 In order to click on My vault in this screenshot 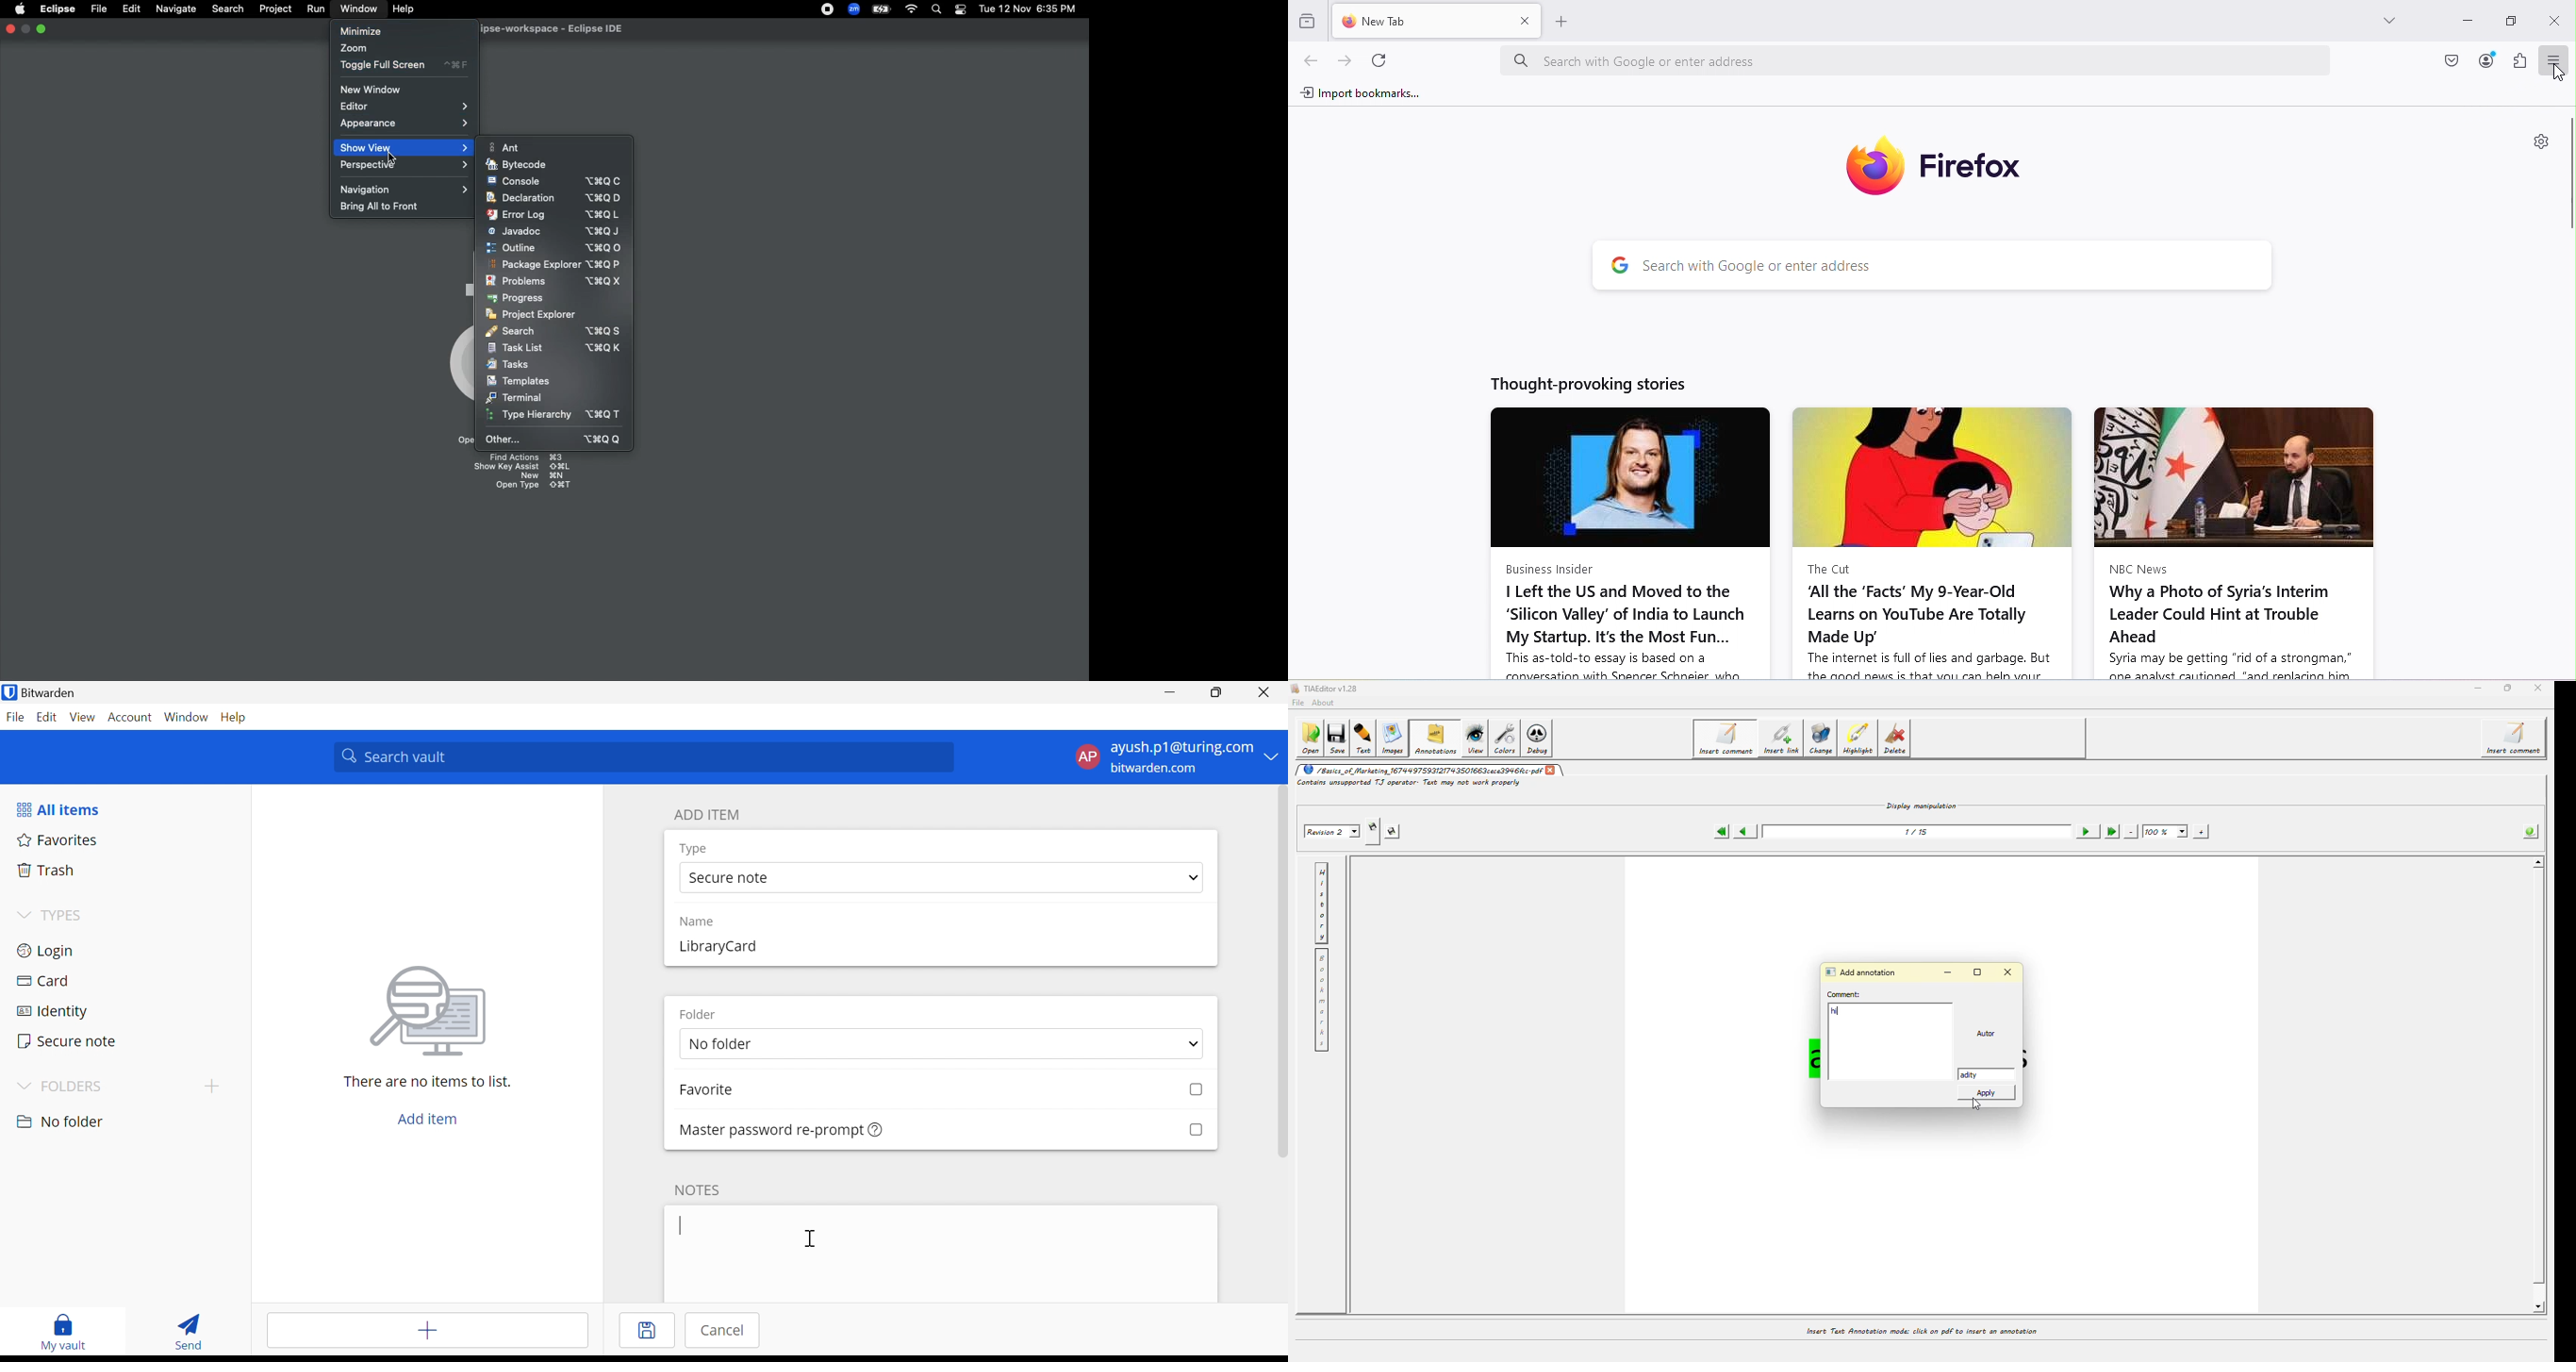, I will do `click(65, 1332)`.